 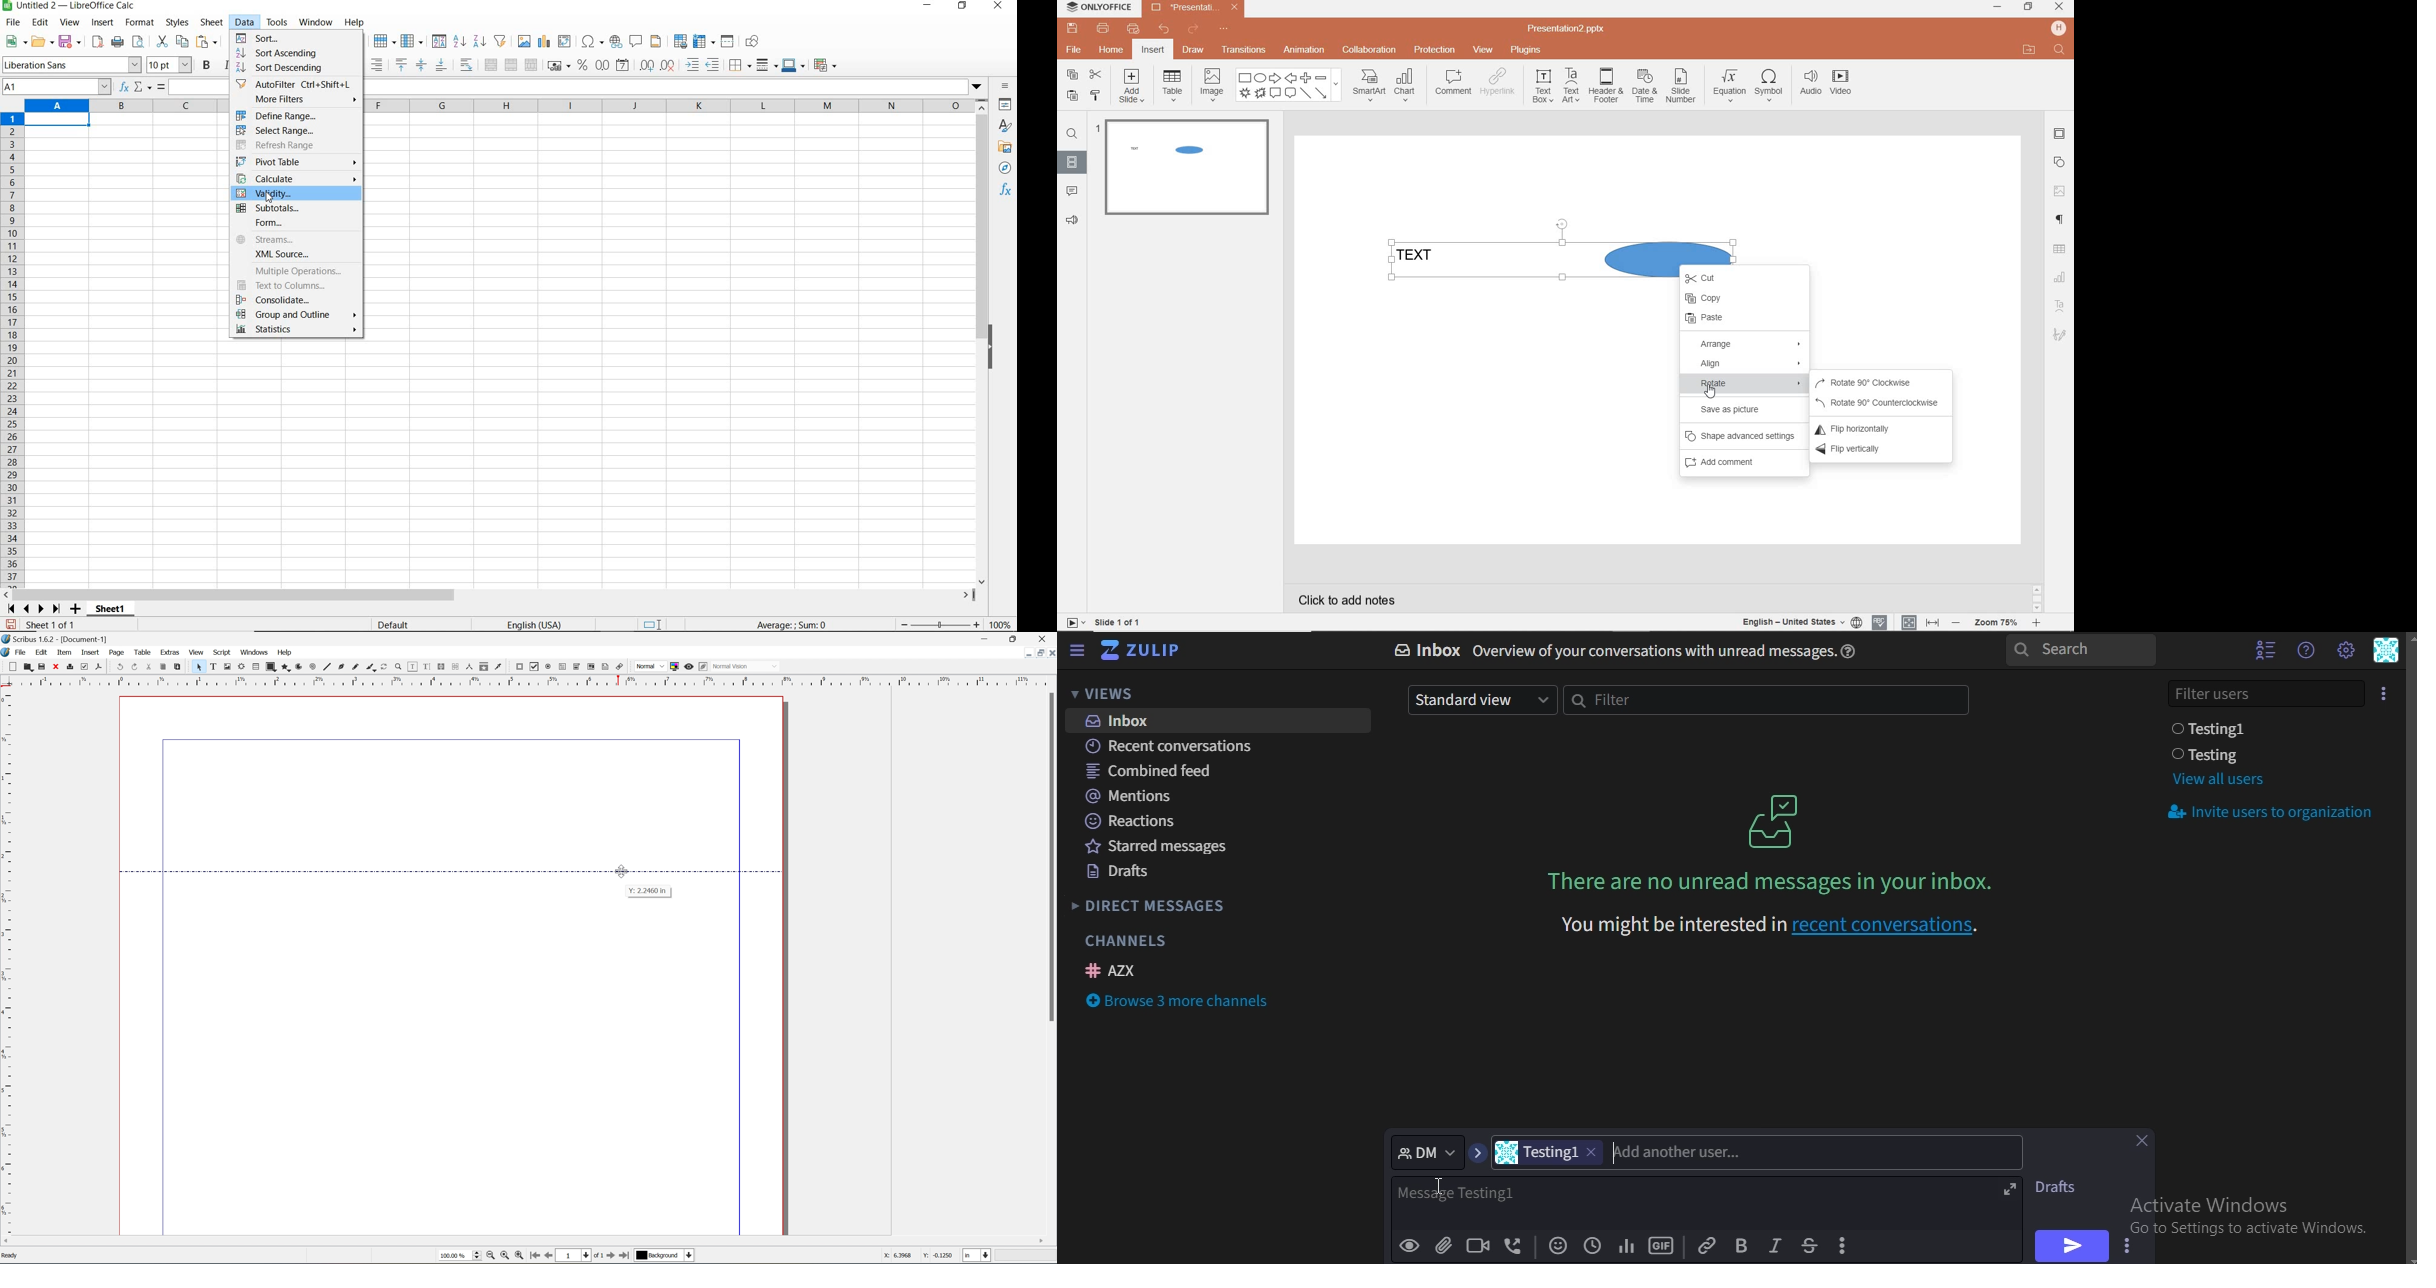 What do you see at coordinates (294, 194) in the screenshot?
I see `validity` at bounding box center [294, 194].